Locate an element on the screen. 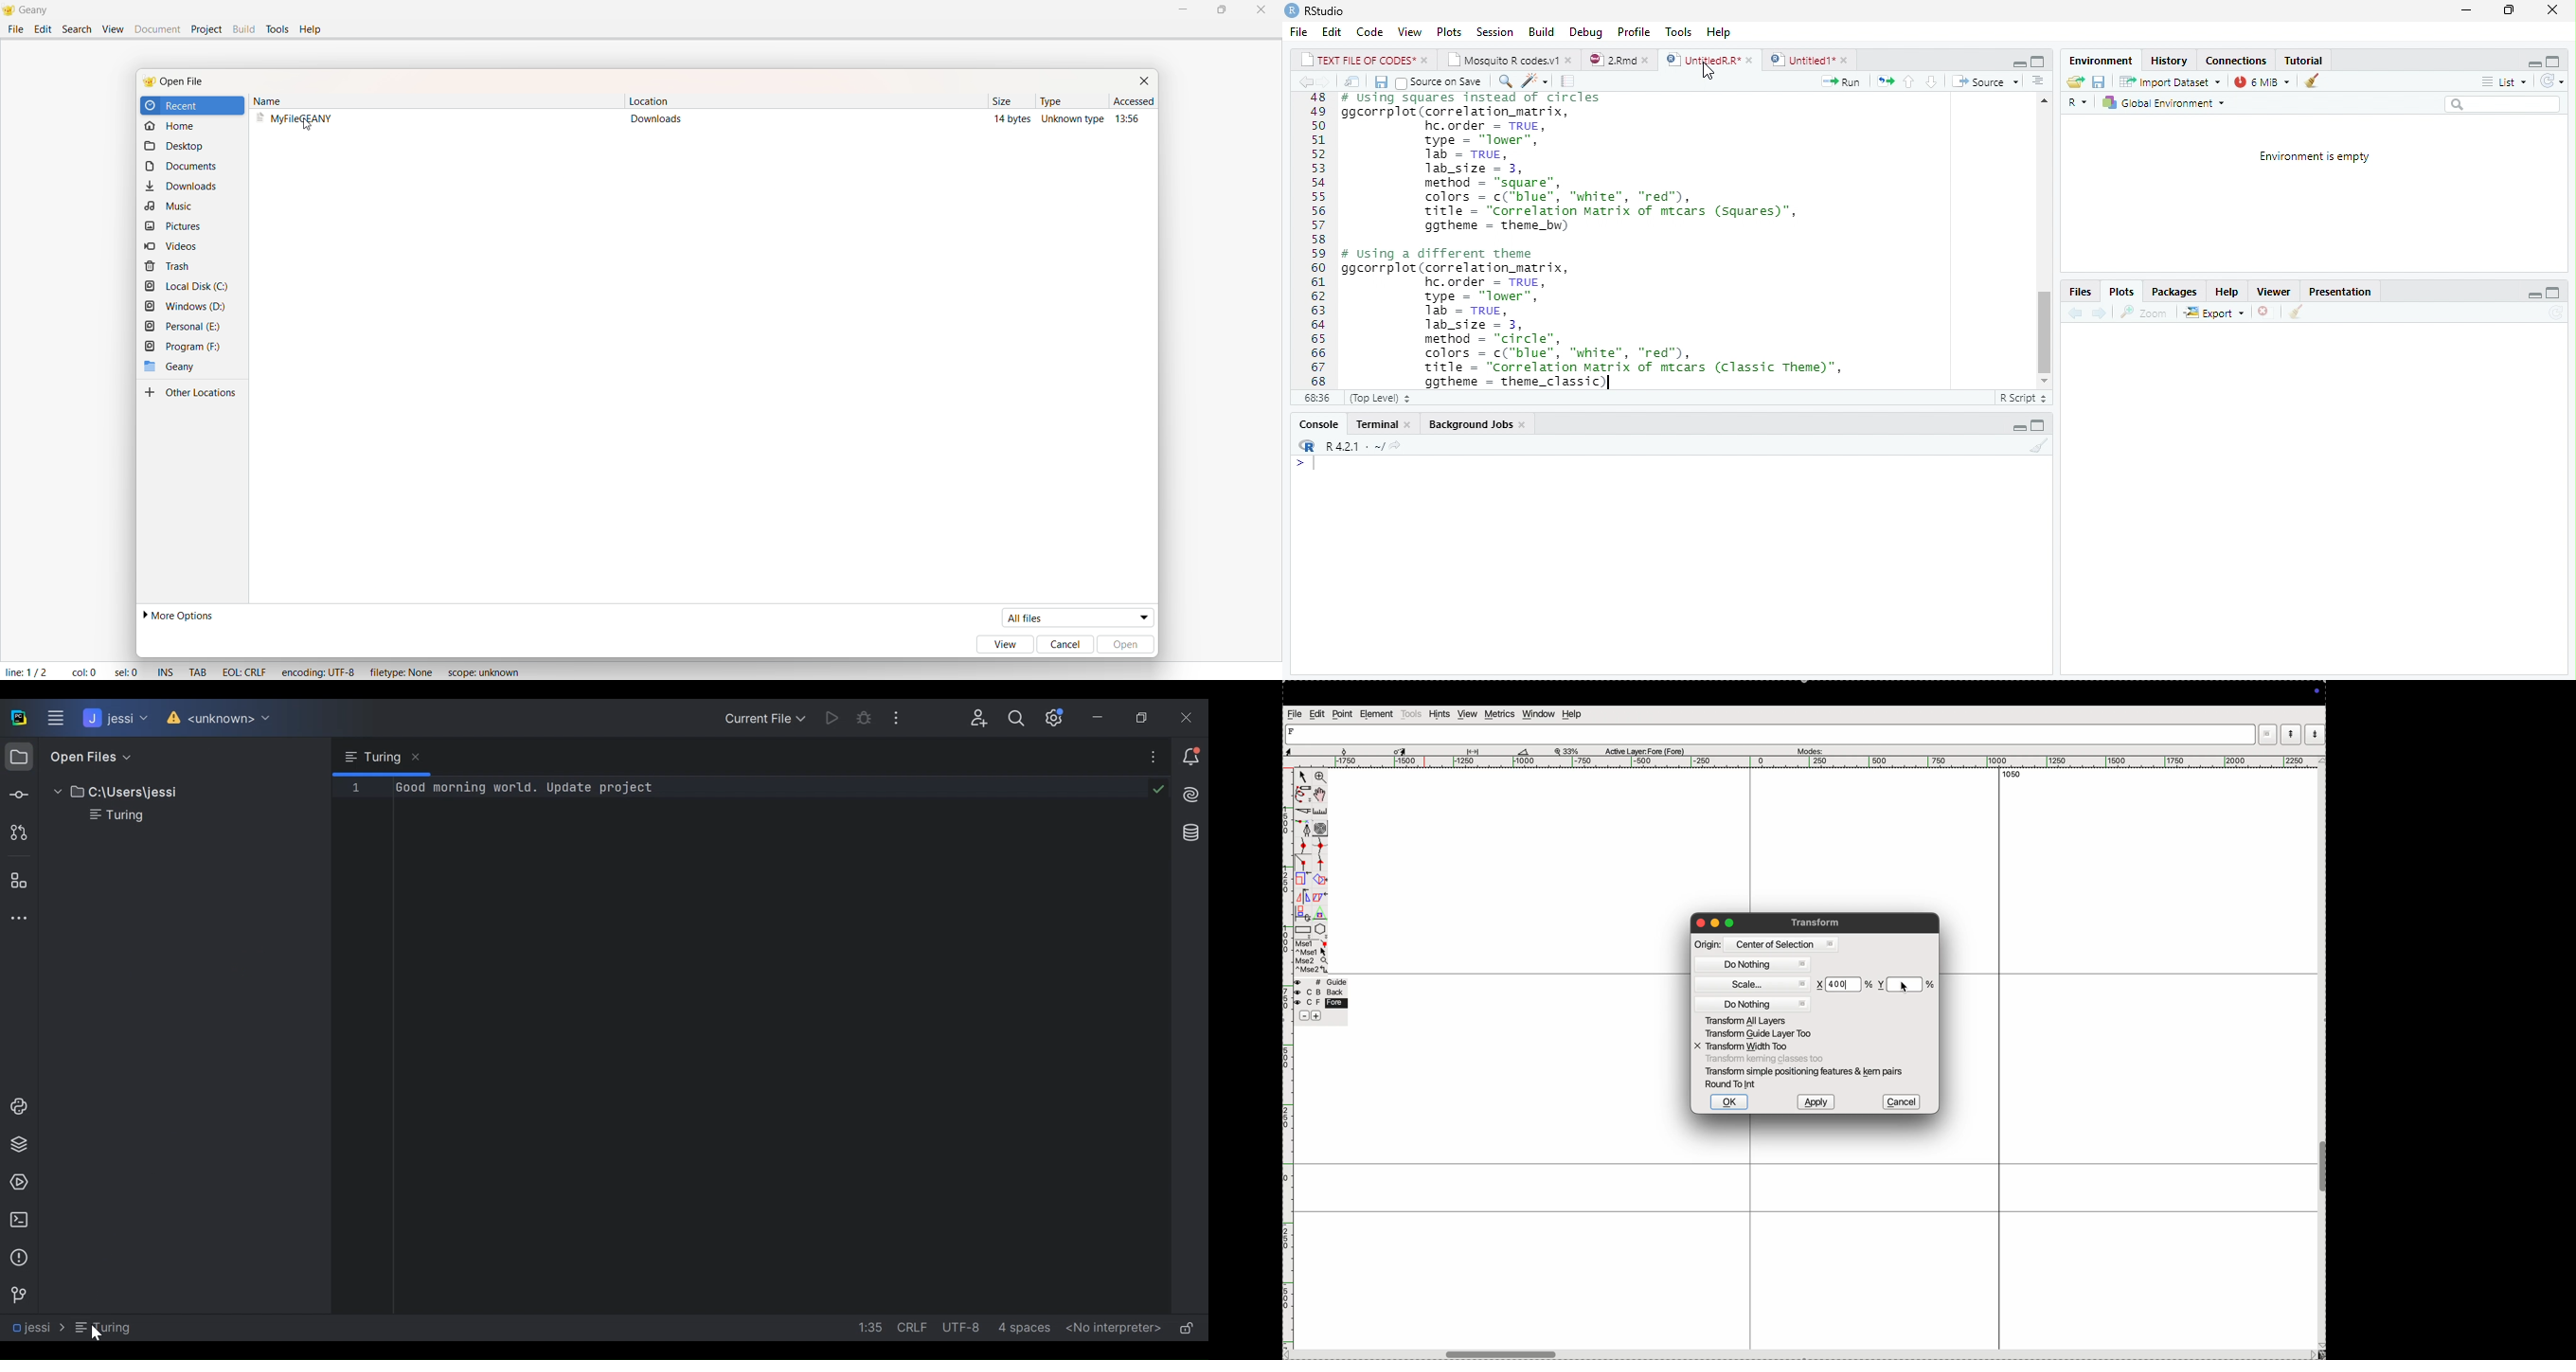 Image resolution: width=2576 pixels, height=1372 pixels. clear console is located at coordinates (2040, 446).